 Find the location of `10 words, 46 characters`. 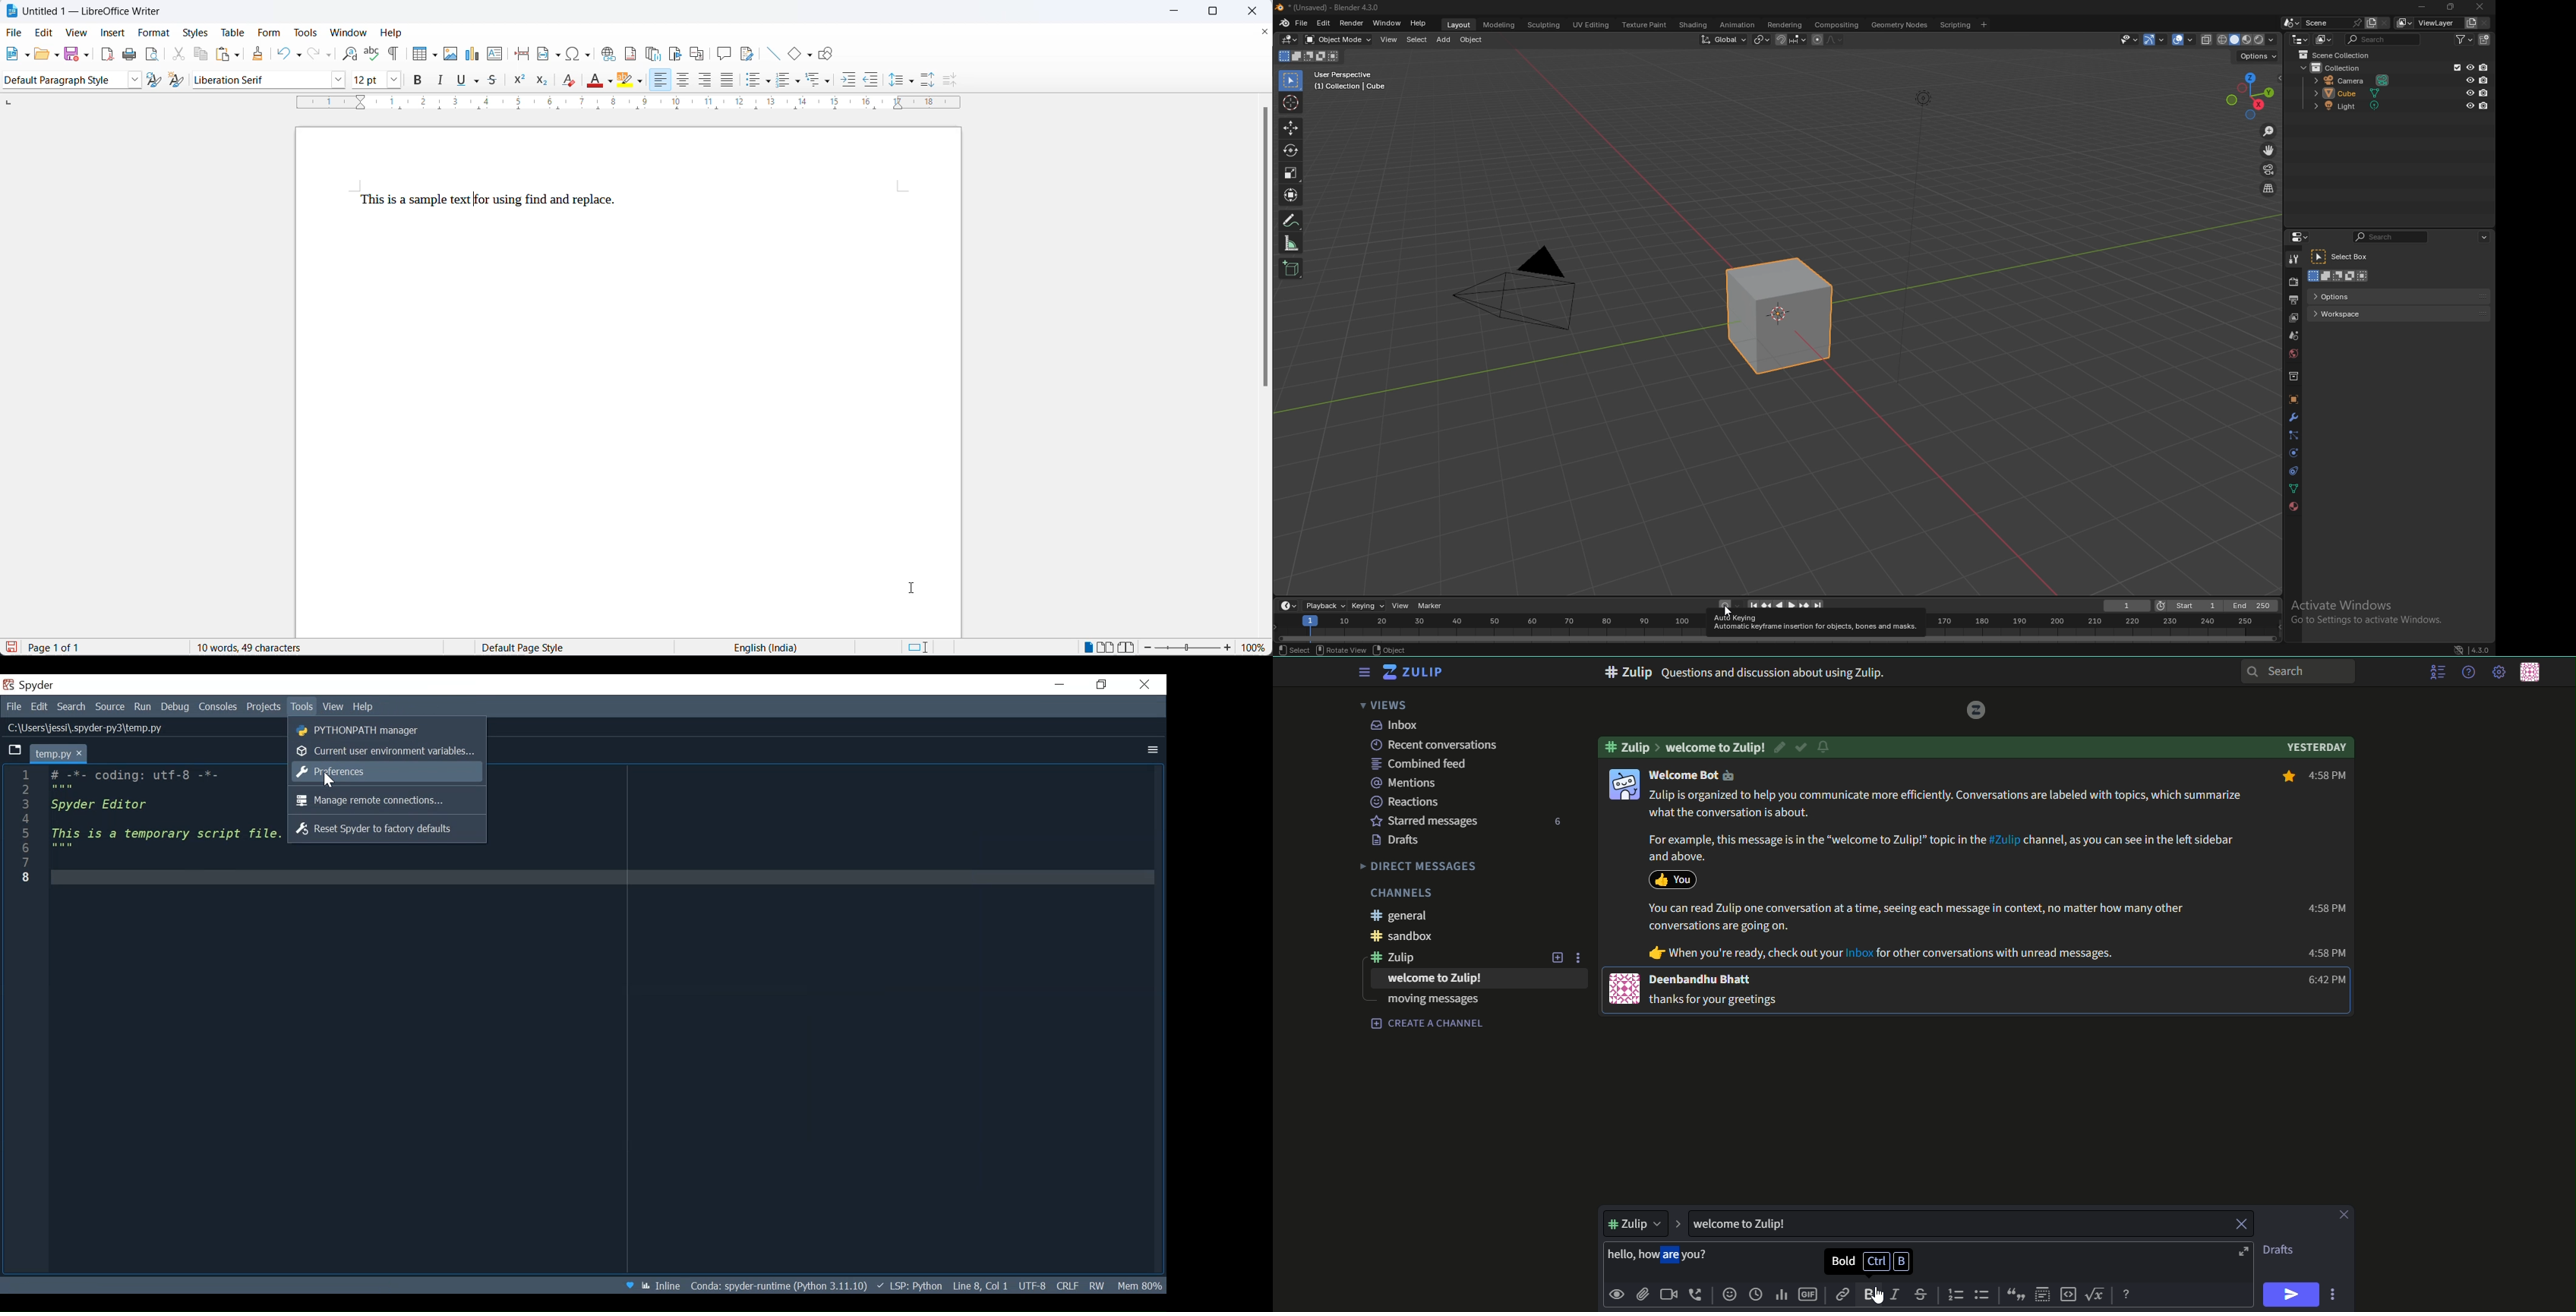

10 words, 46 characters is located at coordinates (266, 647).